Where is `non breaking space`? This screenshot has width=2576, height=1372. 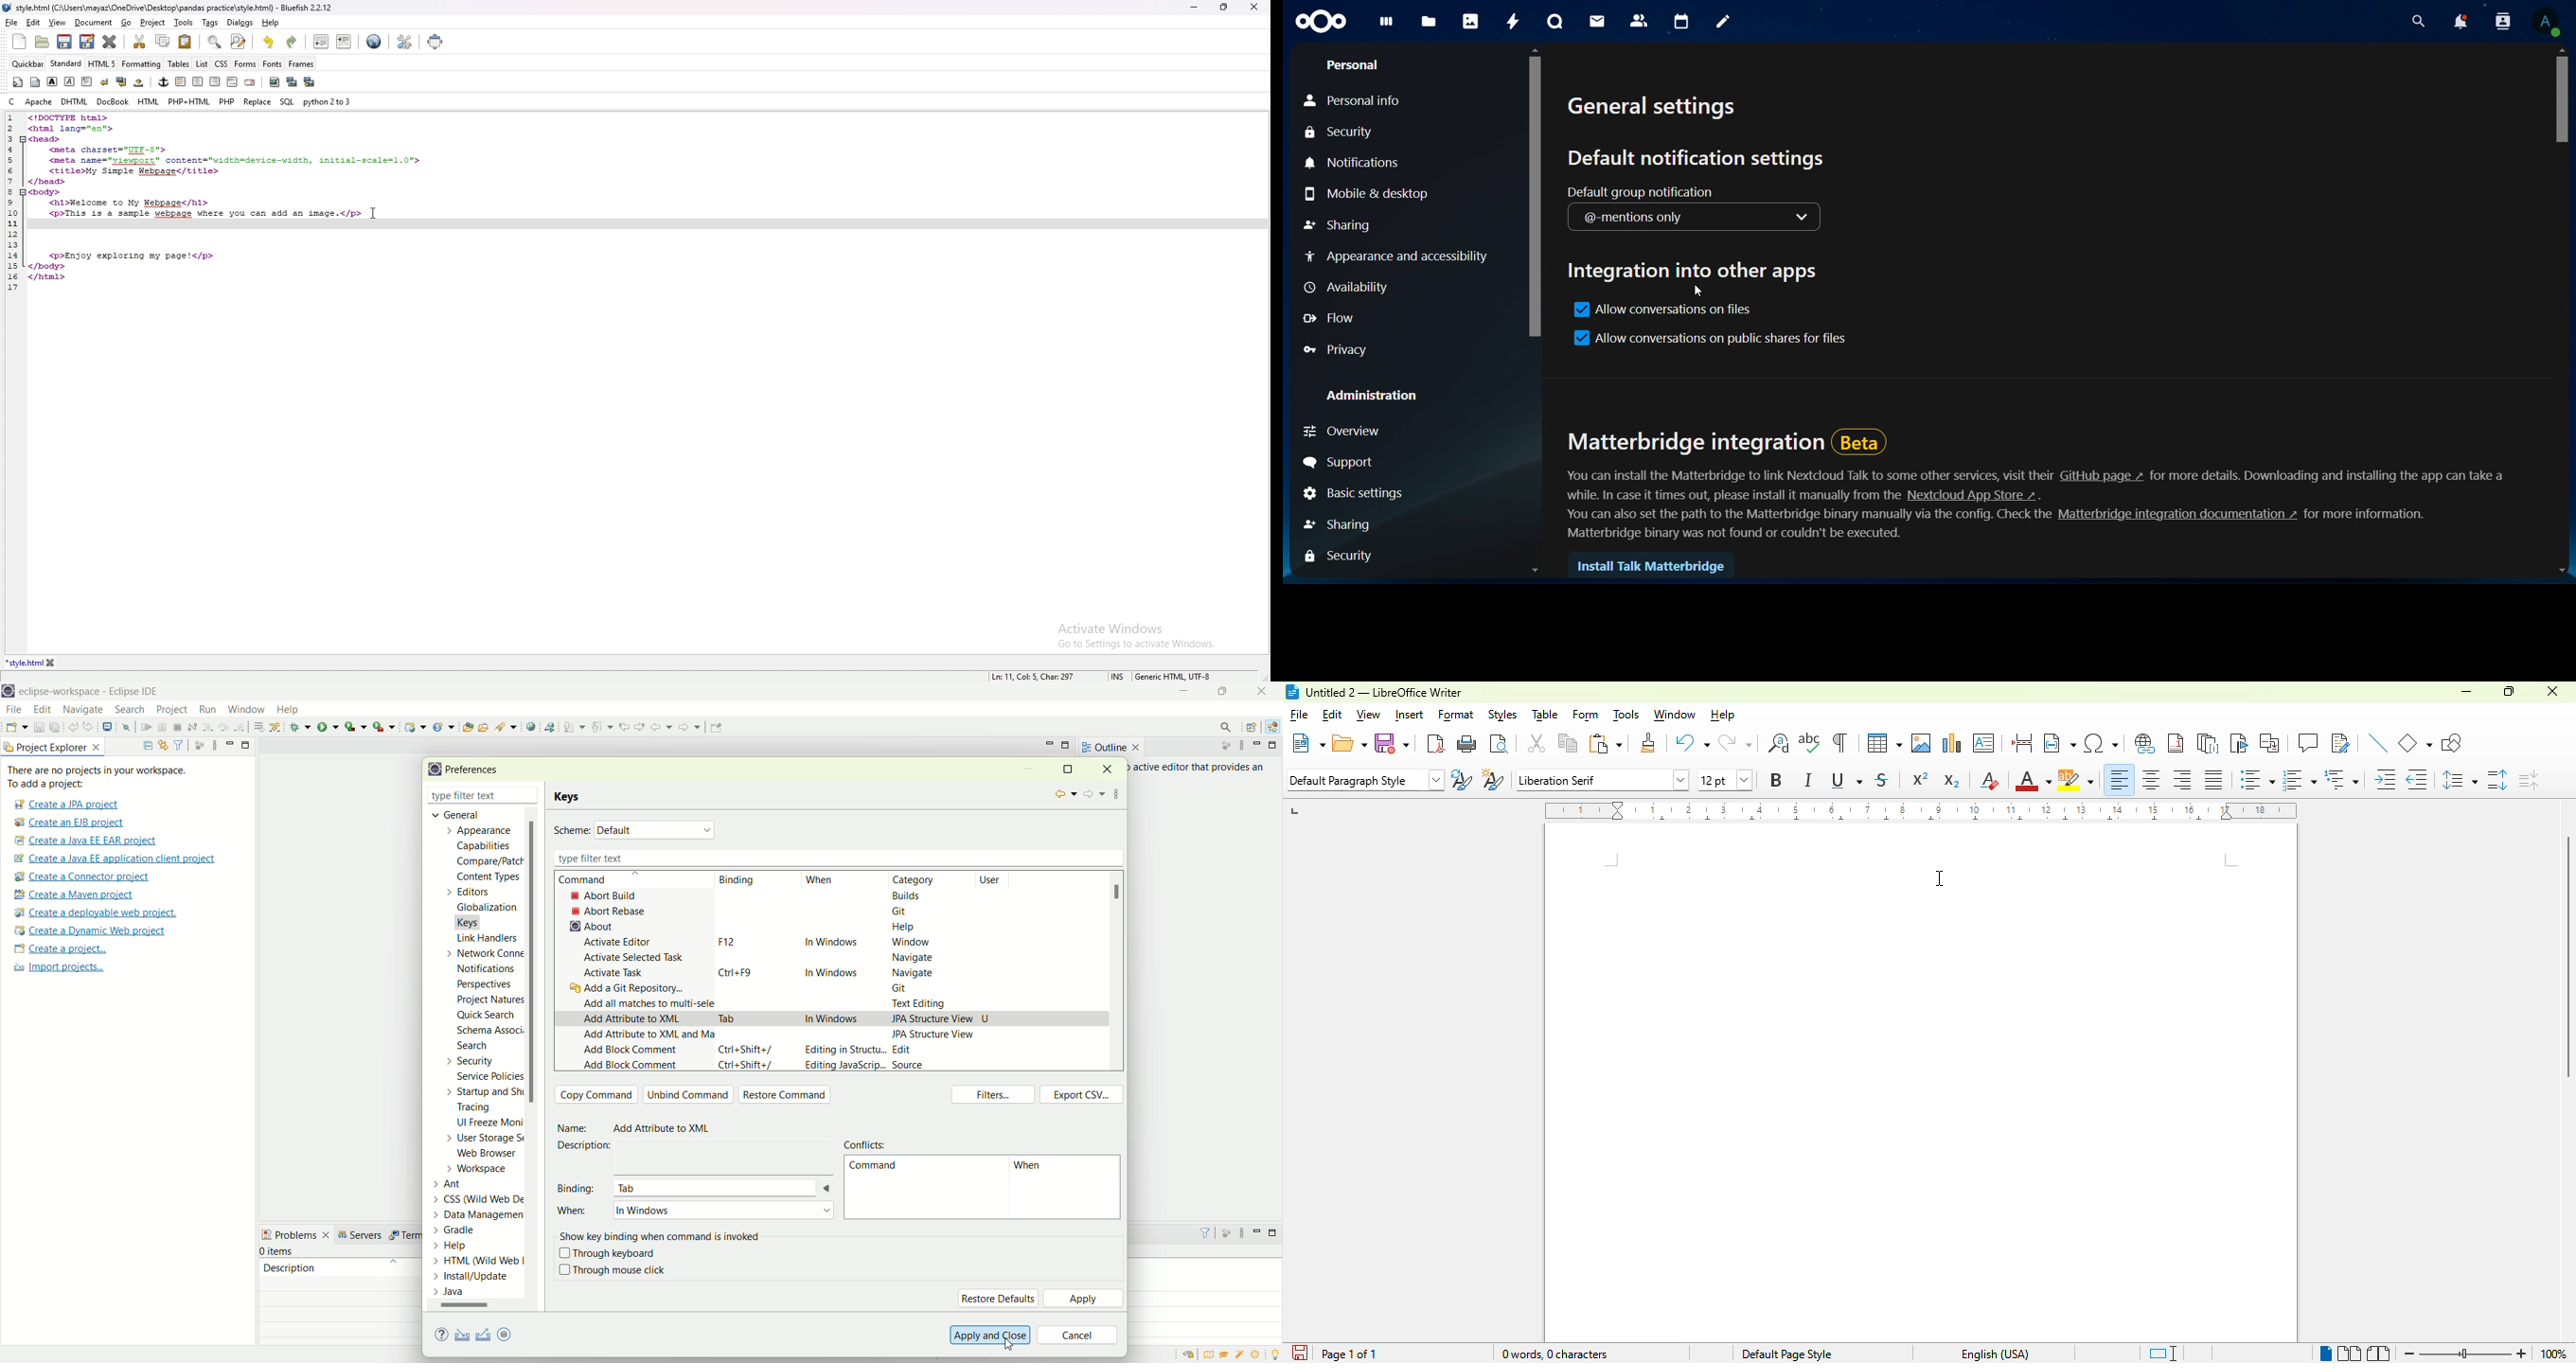 non breaking space is located at coordinates (139, 82).